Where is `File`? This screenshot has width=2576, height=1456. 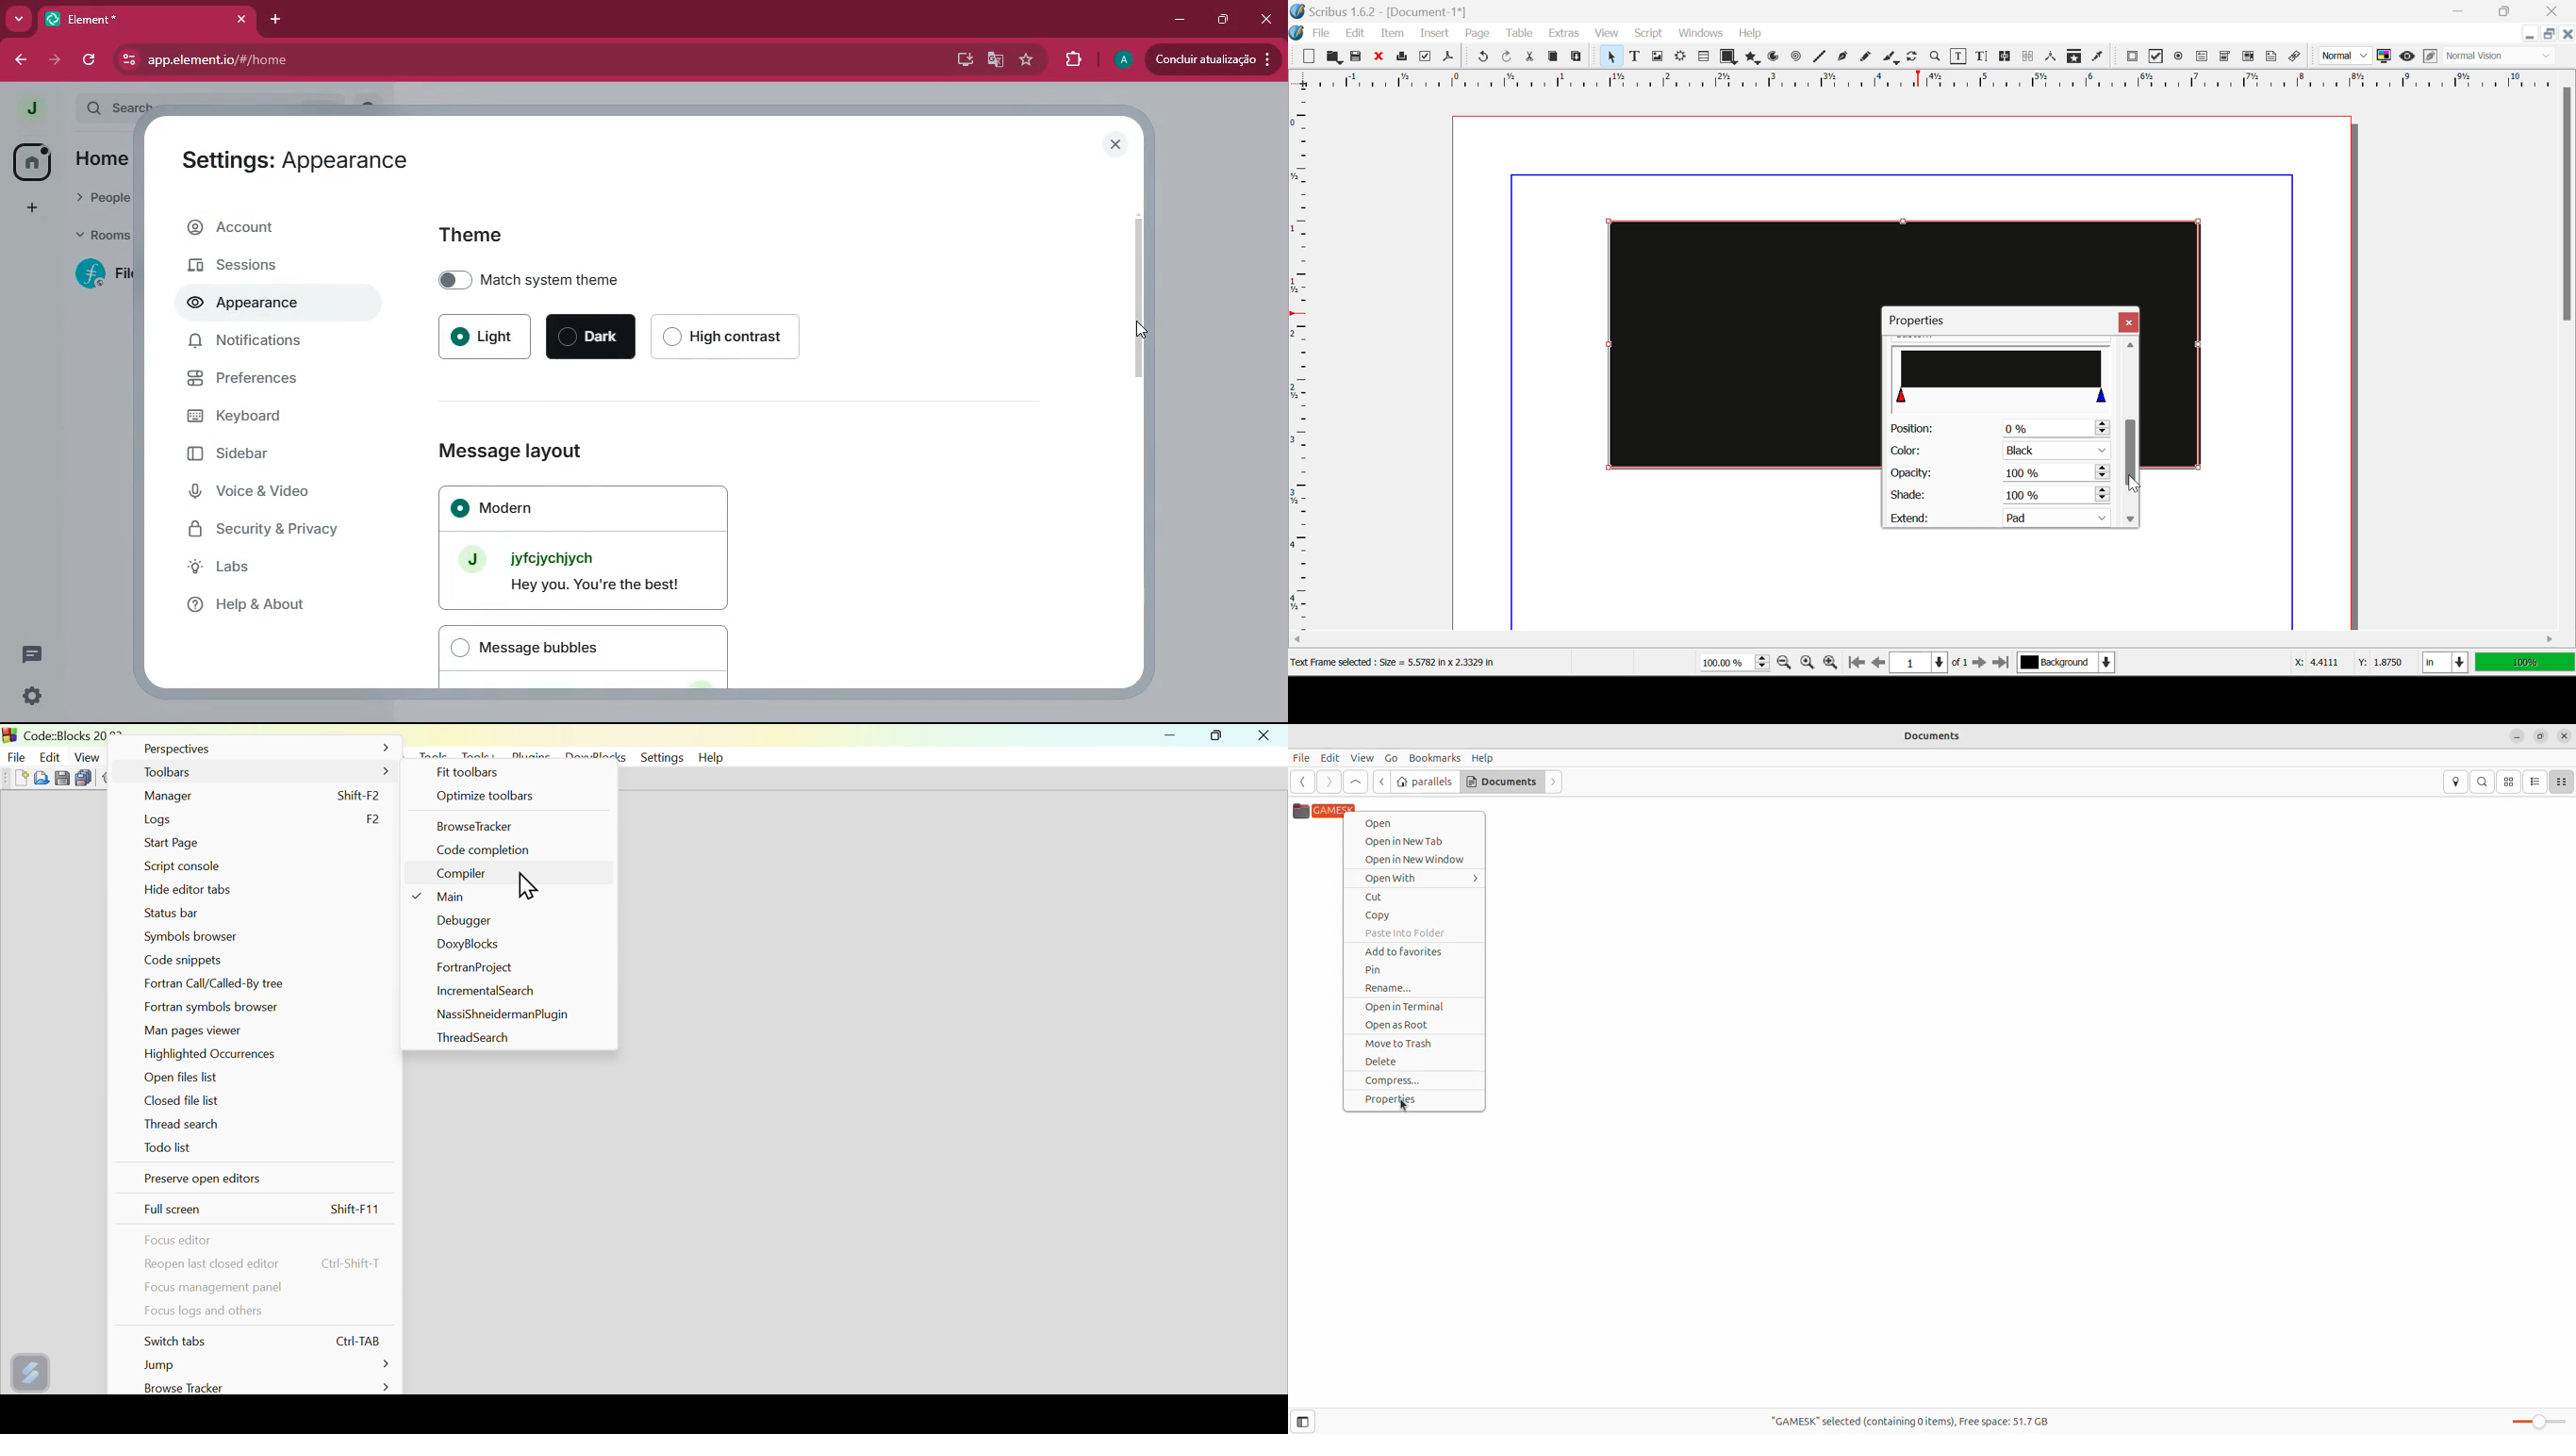 File is located at coordinates (1321, 35).